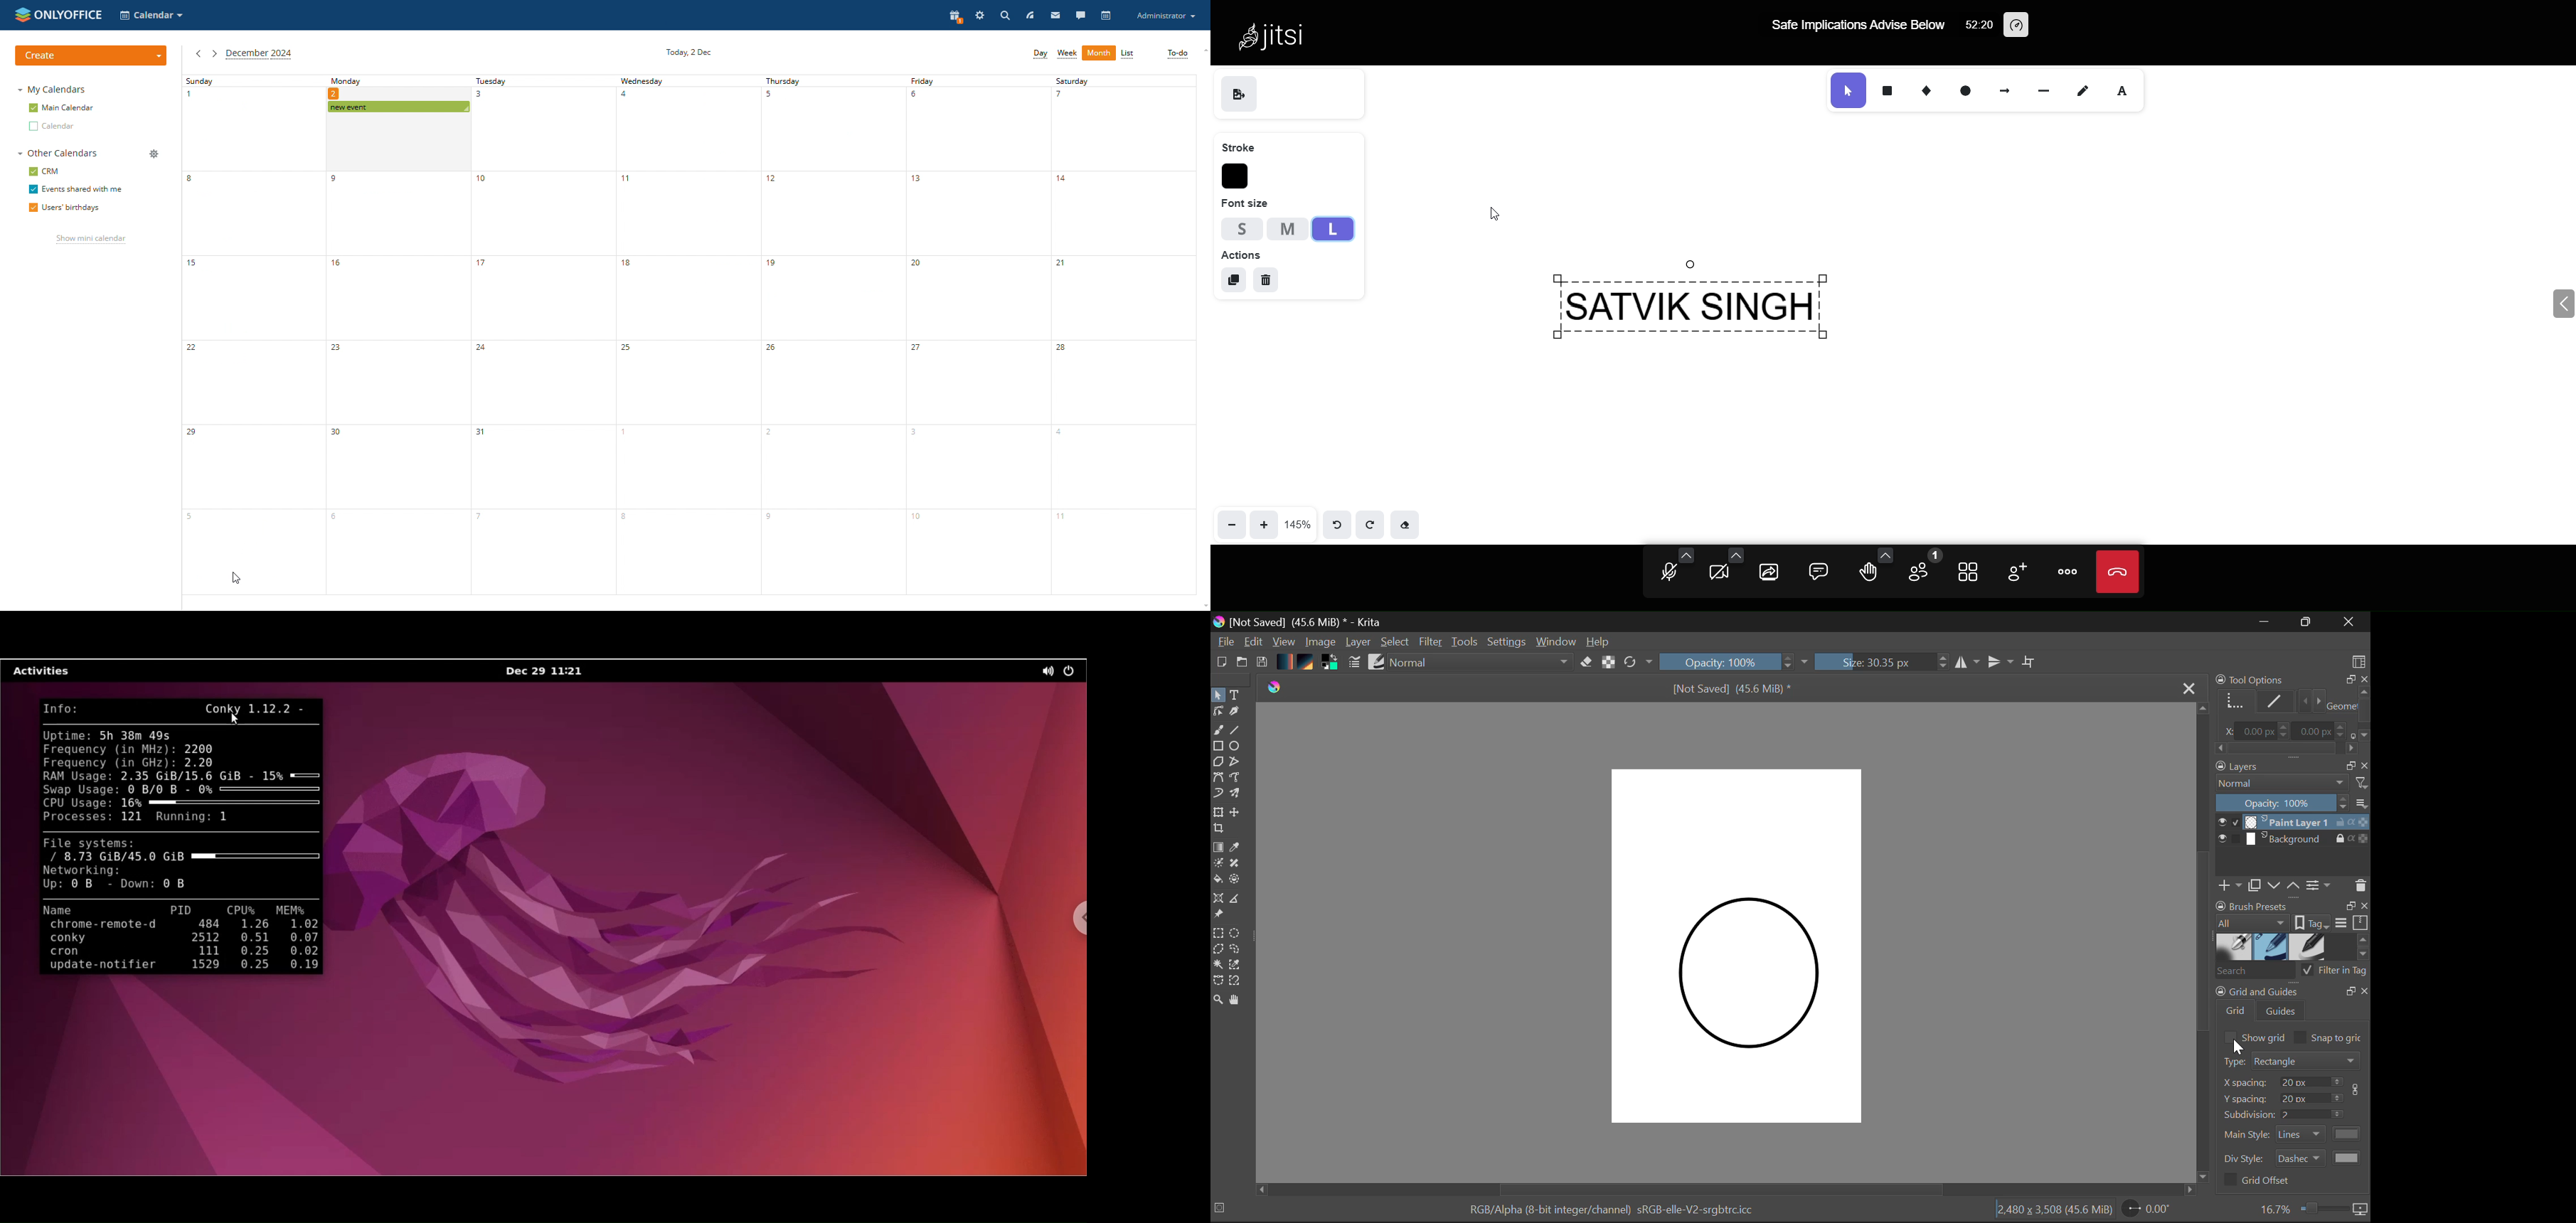 This screenshot has width=2576, height=1232. What do you see at coordinates (1237, 1000) in the screenshot?
I see `Pan` at bounding box center [1237, 1000].